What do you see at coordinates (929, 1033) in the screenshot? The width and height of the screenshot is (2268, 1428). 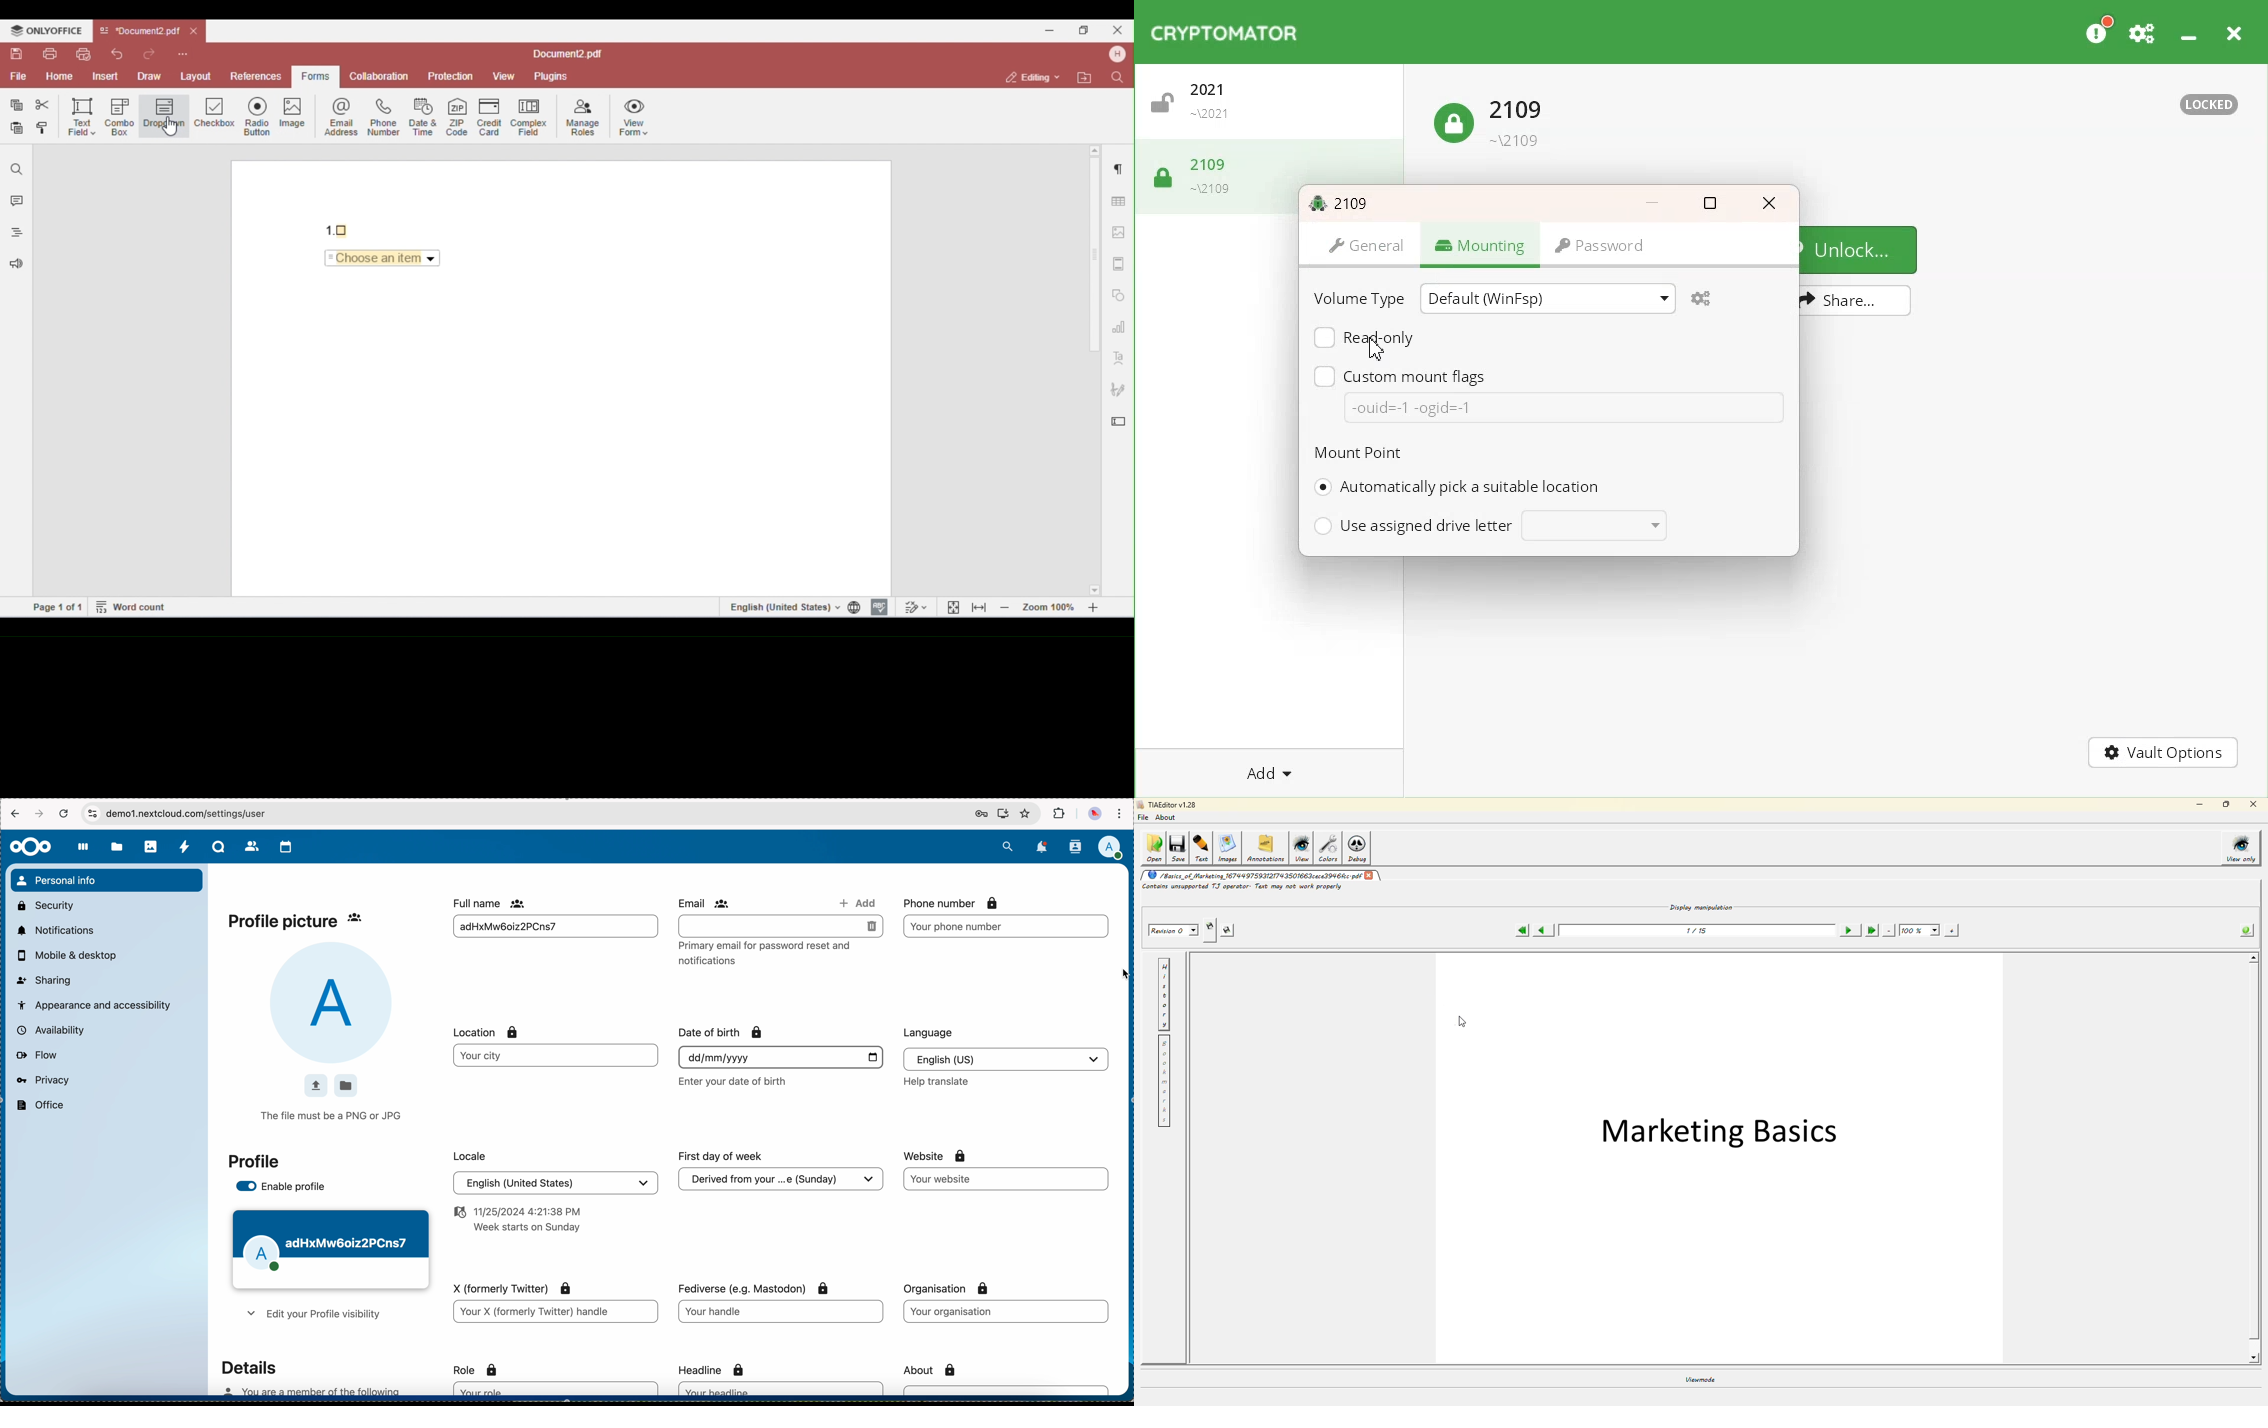 I see `language` at bounding box center [929, 1033].